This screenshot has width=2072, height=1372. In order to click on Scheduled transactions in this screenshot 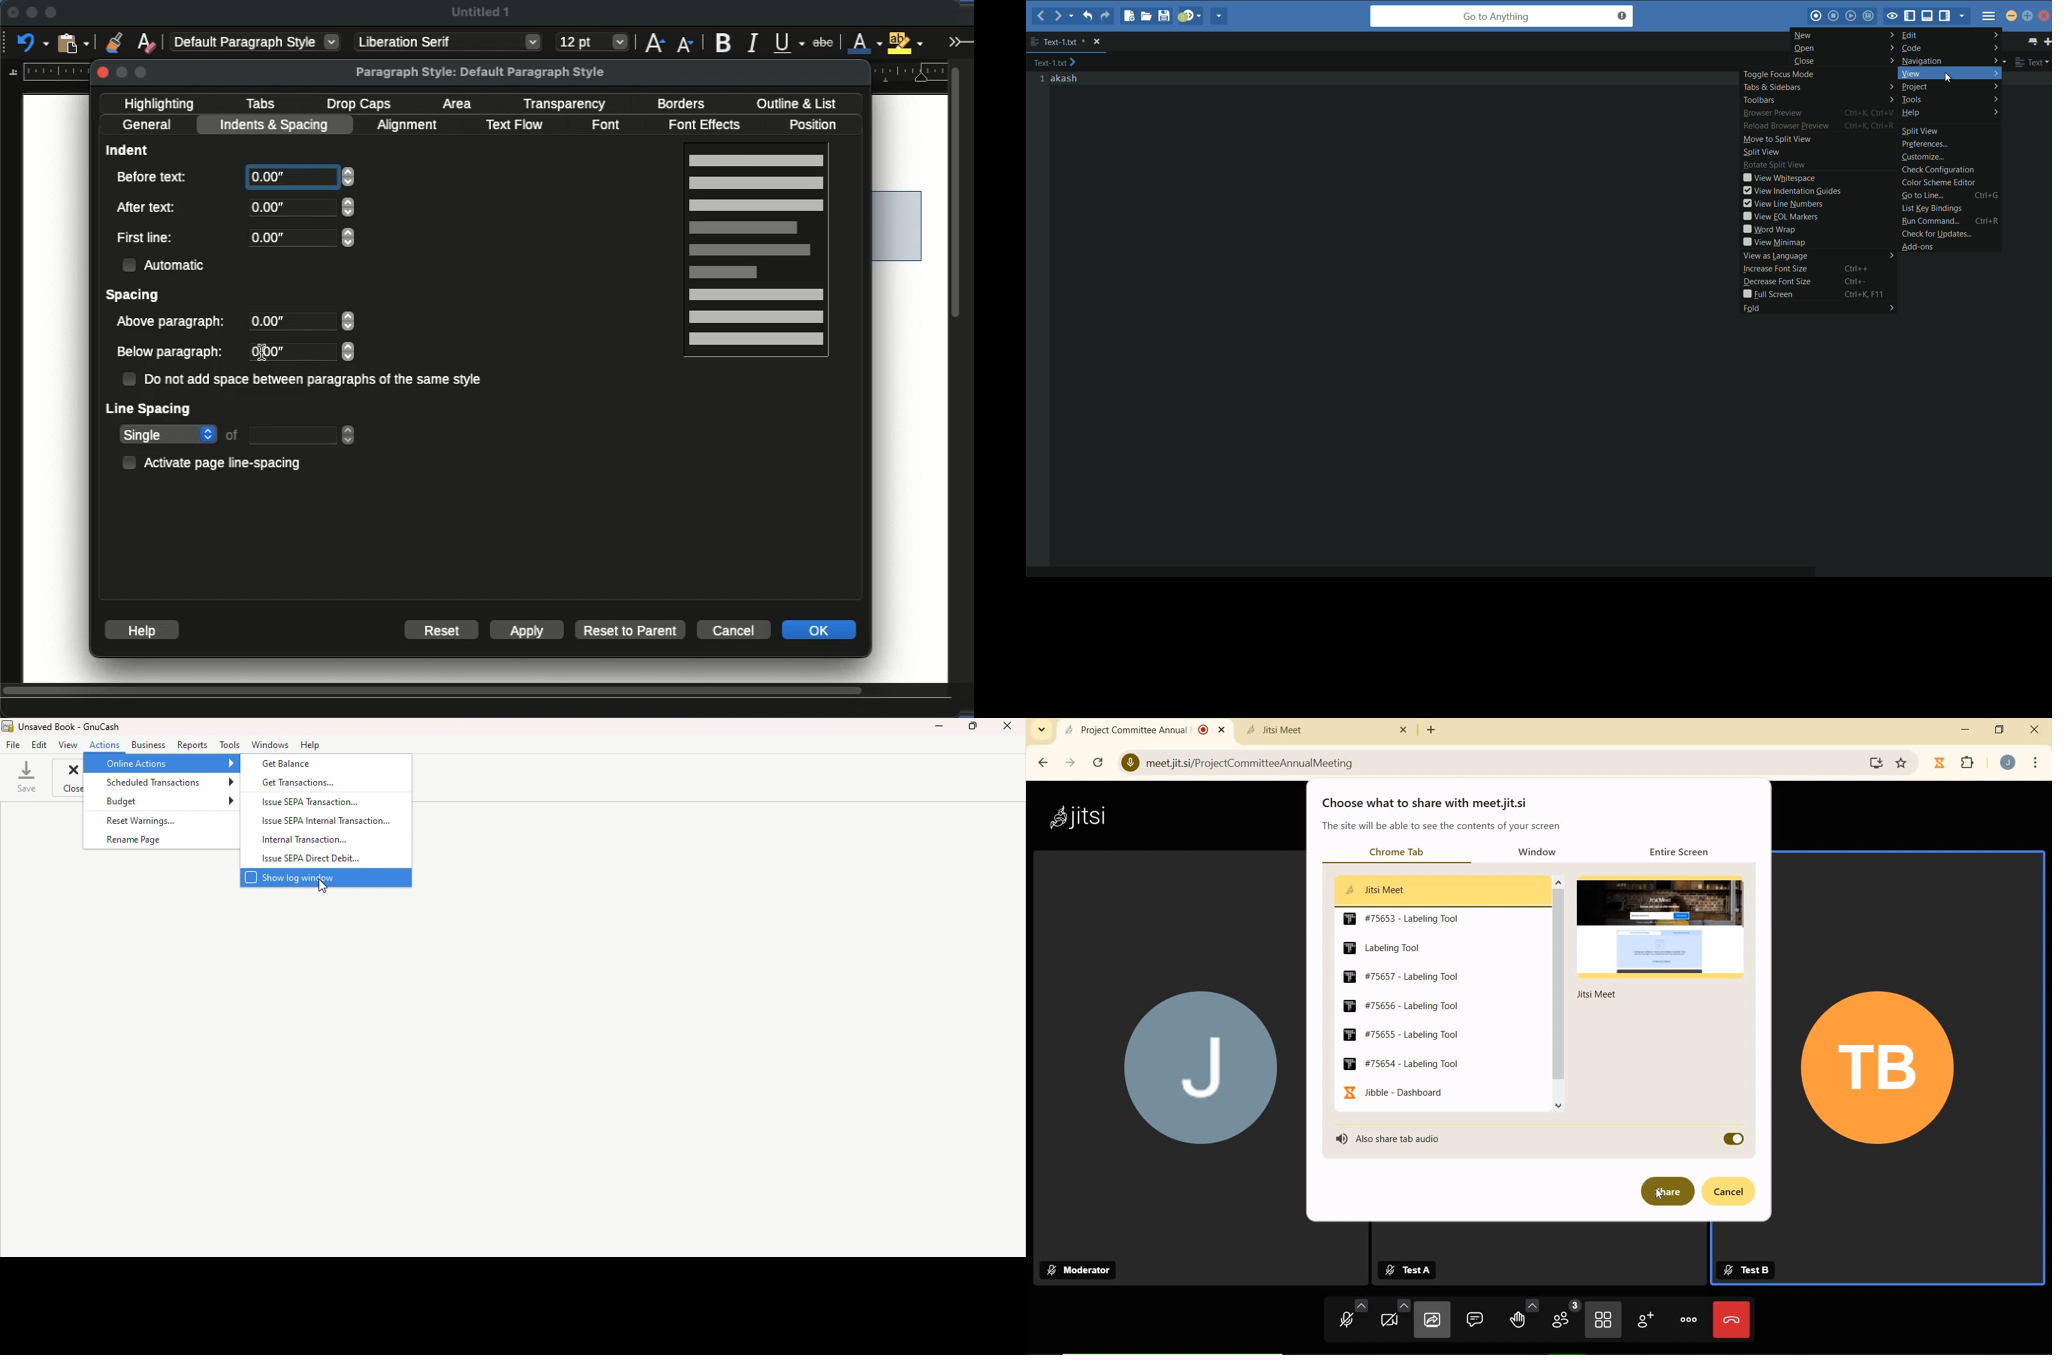, I will do `click(159, 783)`.